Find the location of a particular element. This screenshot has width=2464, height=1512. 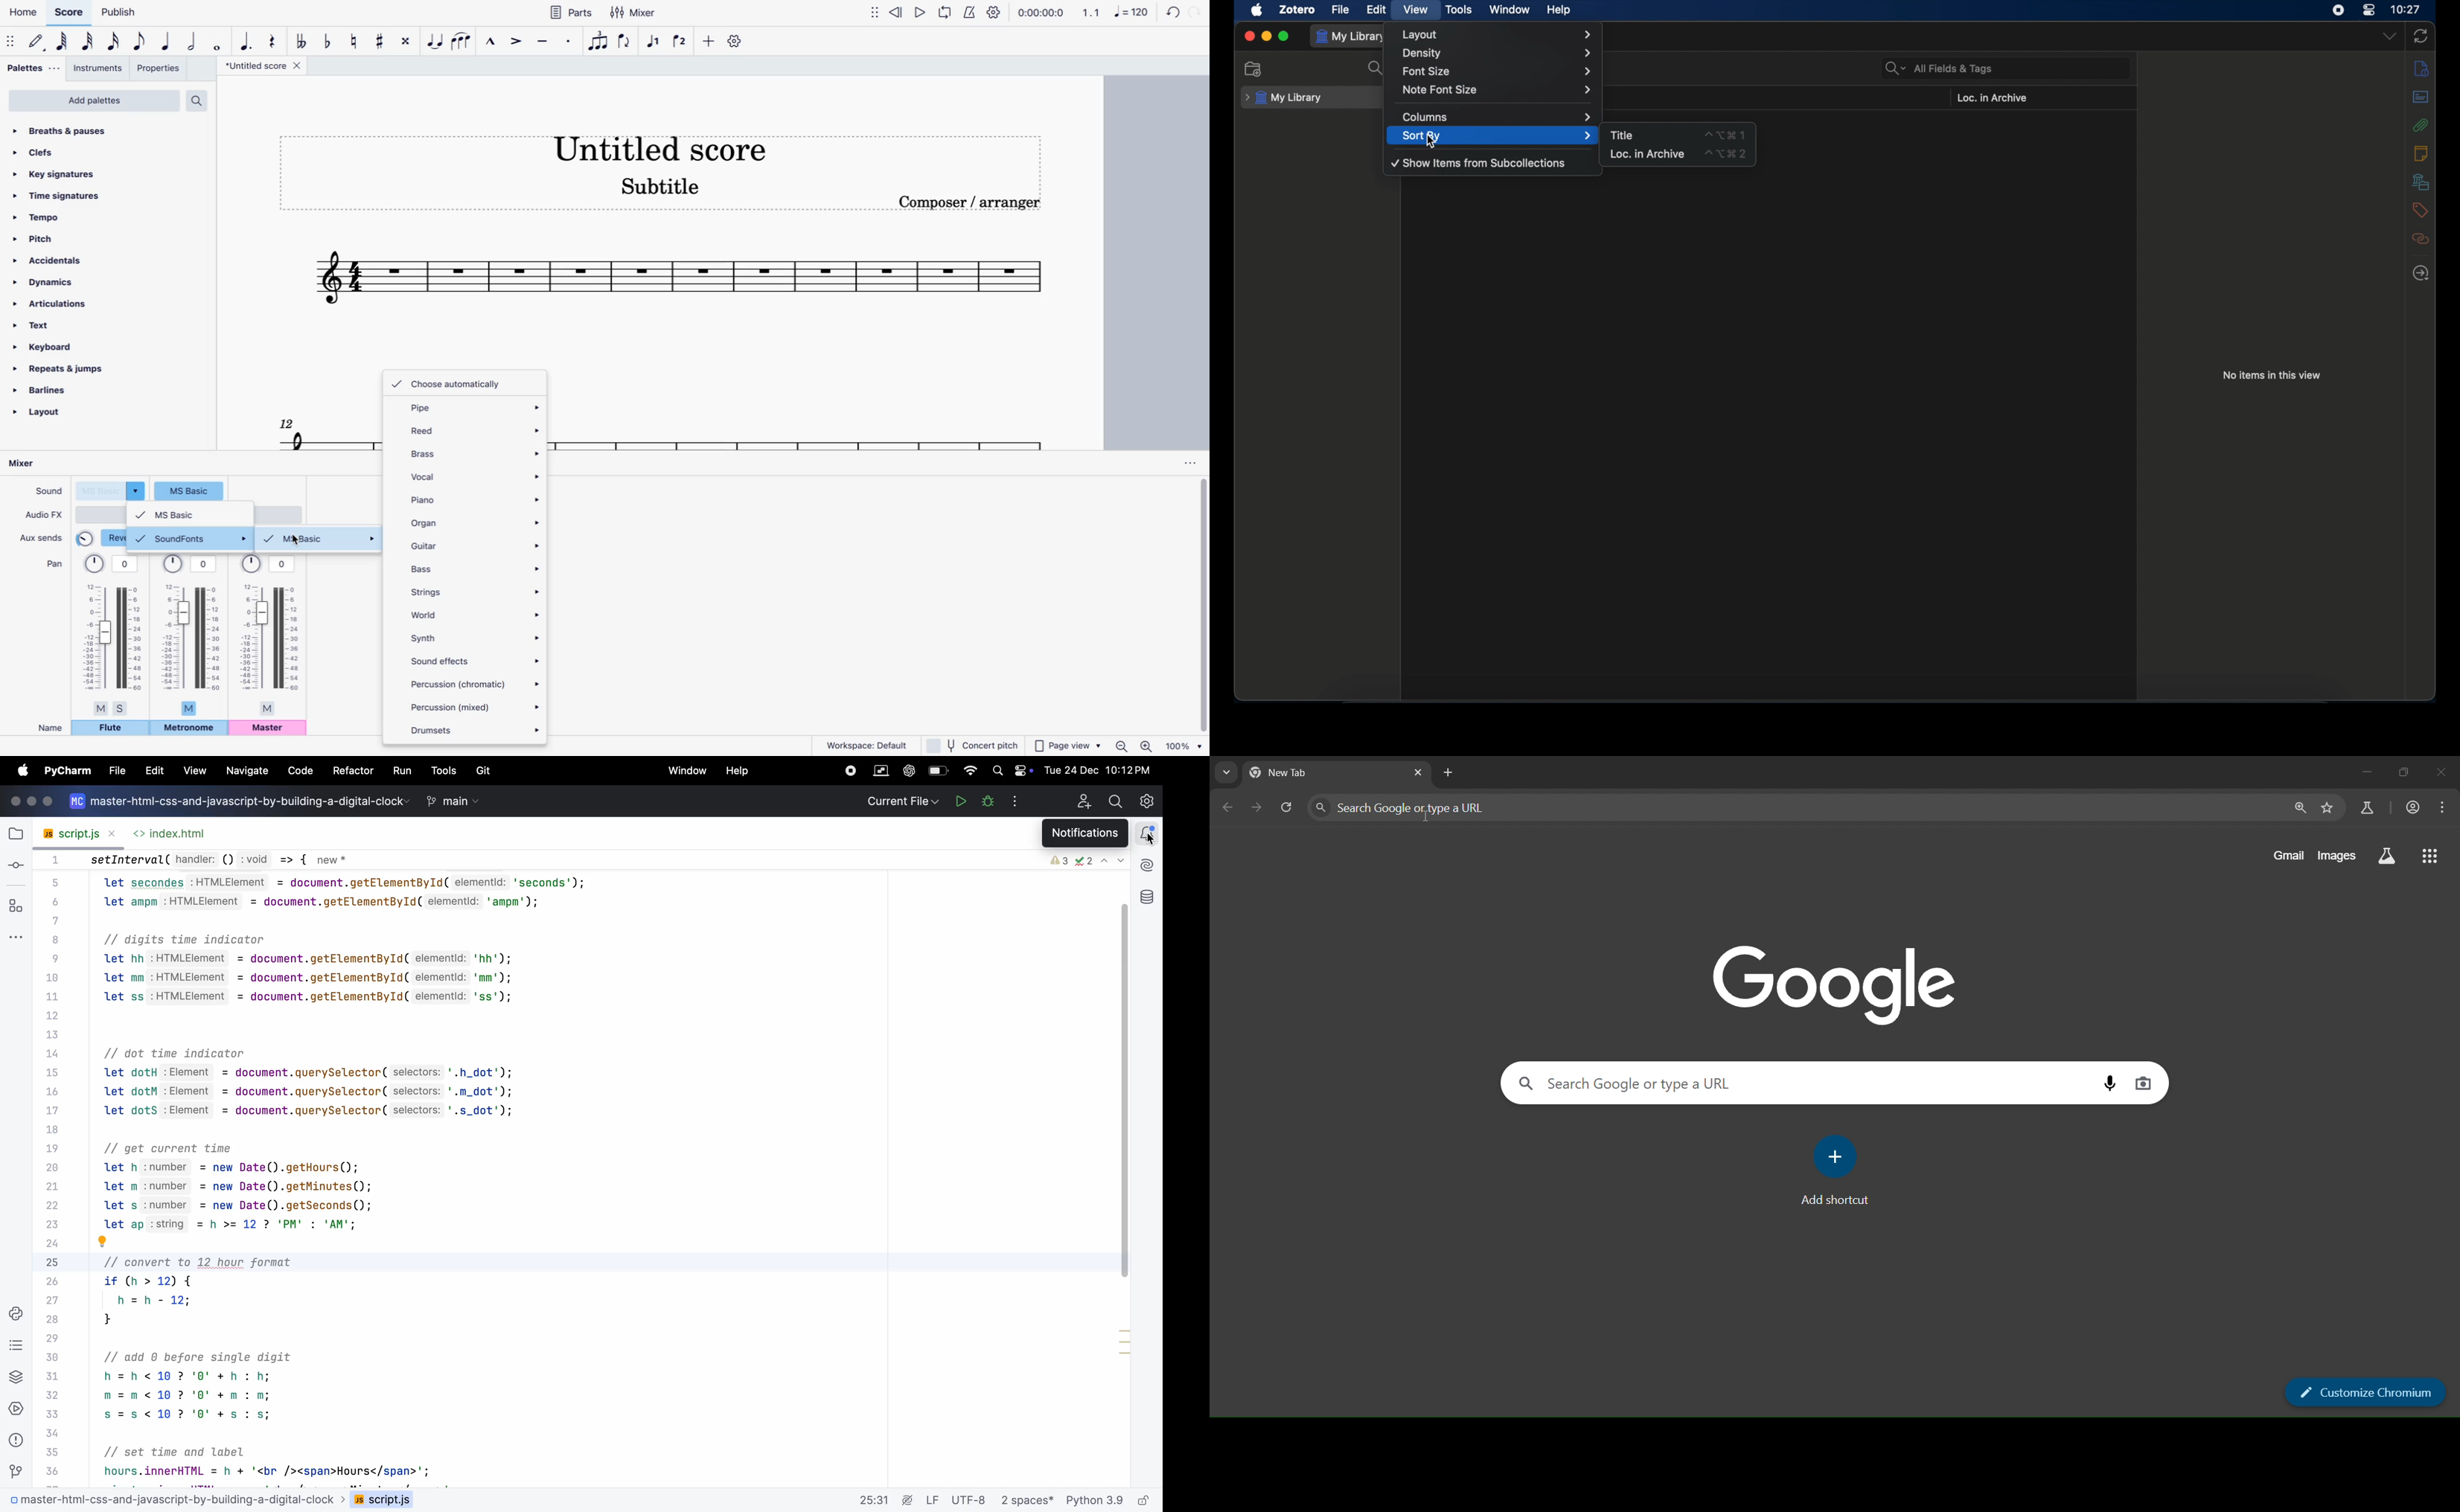

options is located at coordinates (1189, 463).